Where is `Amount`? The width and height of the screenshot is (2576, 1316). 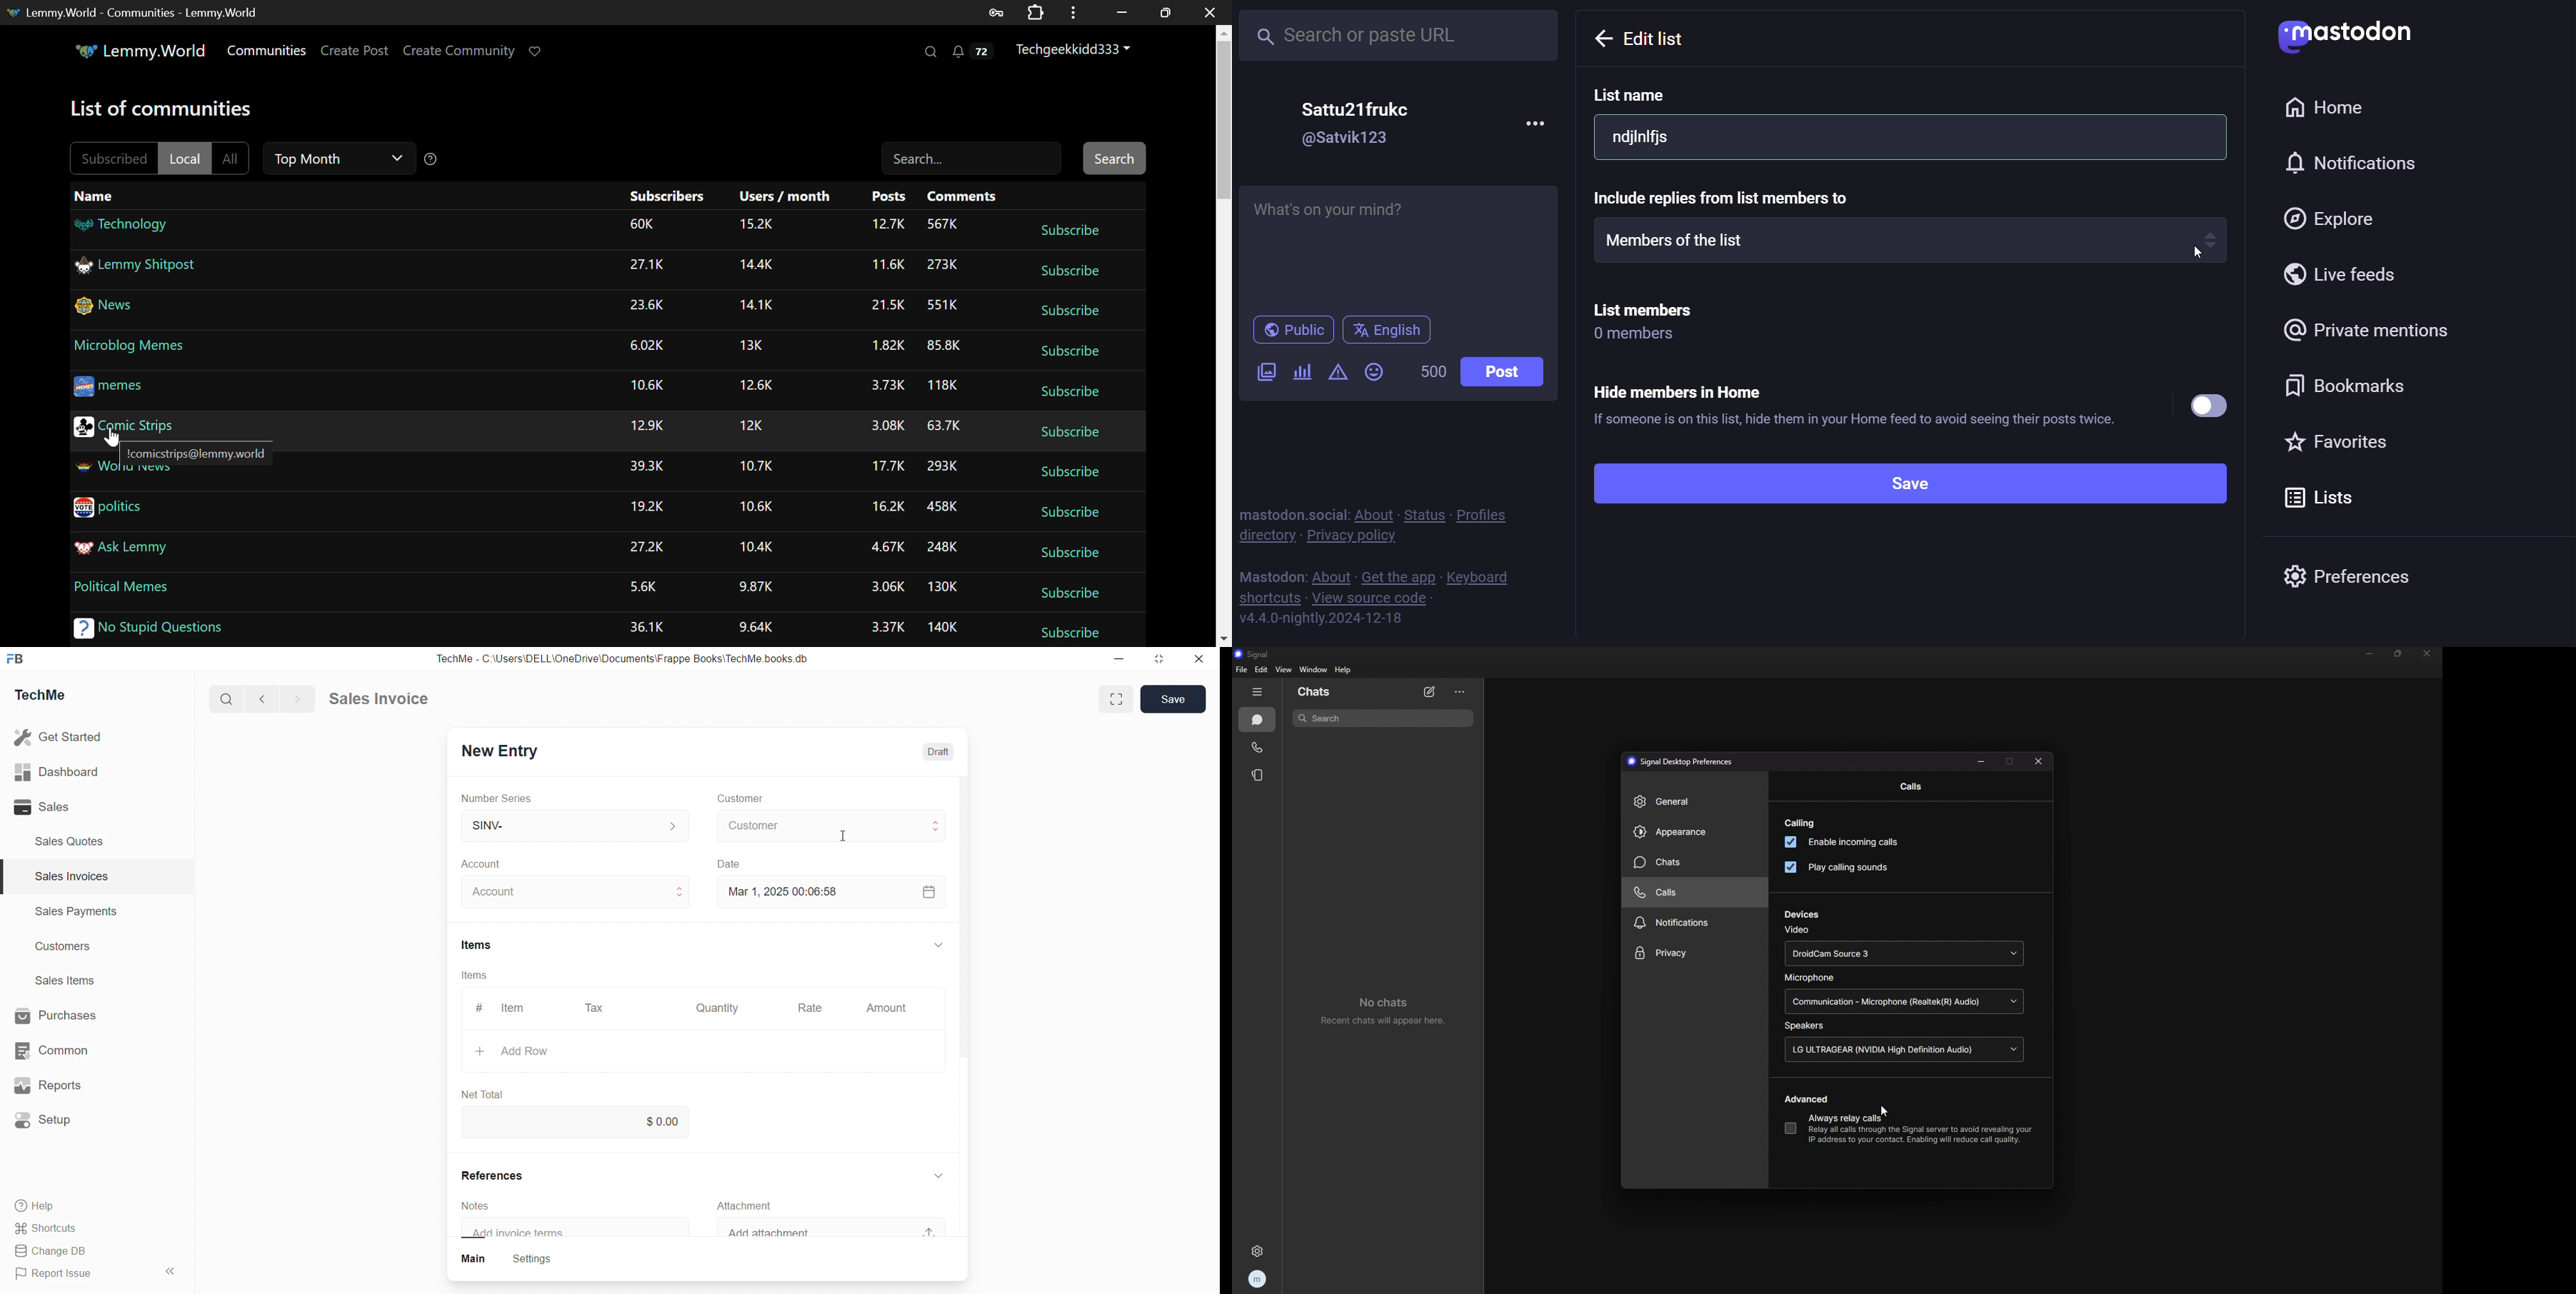
Amount is located at coordinates (940, 305).